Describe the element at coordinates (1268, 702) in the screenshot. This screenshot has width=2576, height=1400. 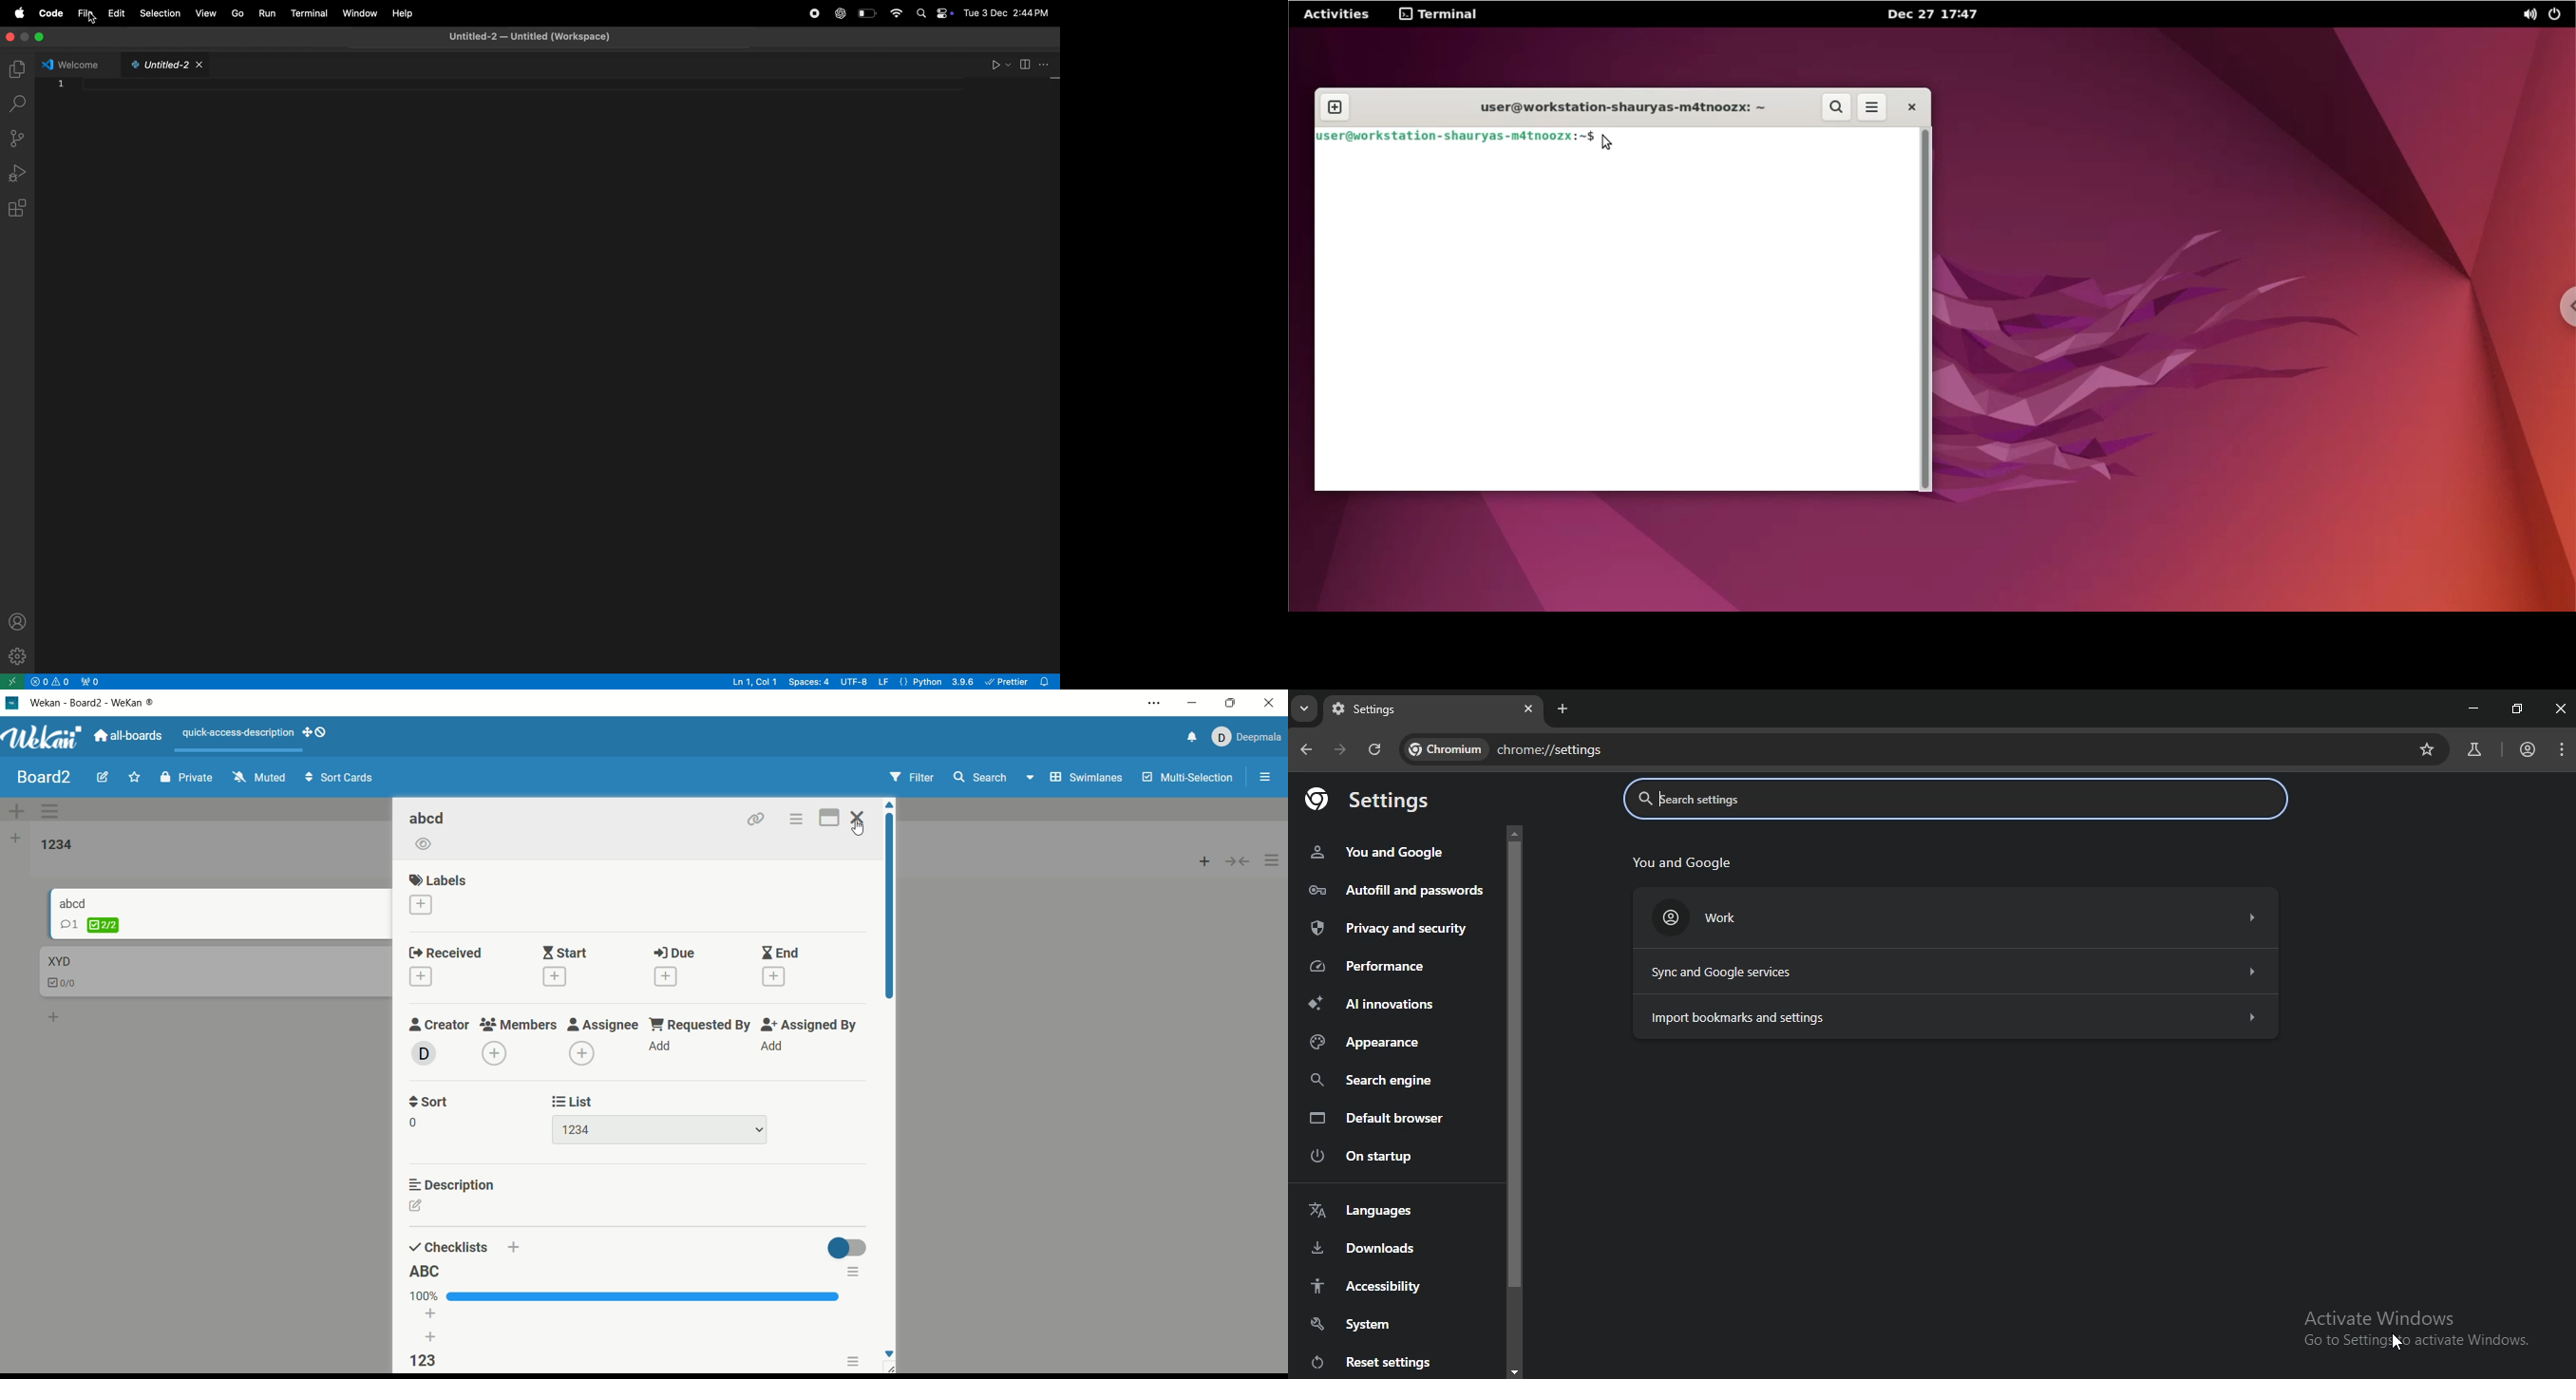
I see `close` at that location.